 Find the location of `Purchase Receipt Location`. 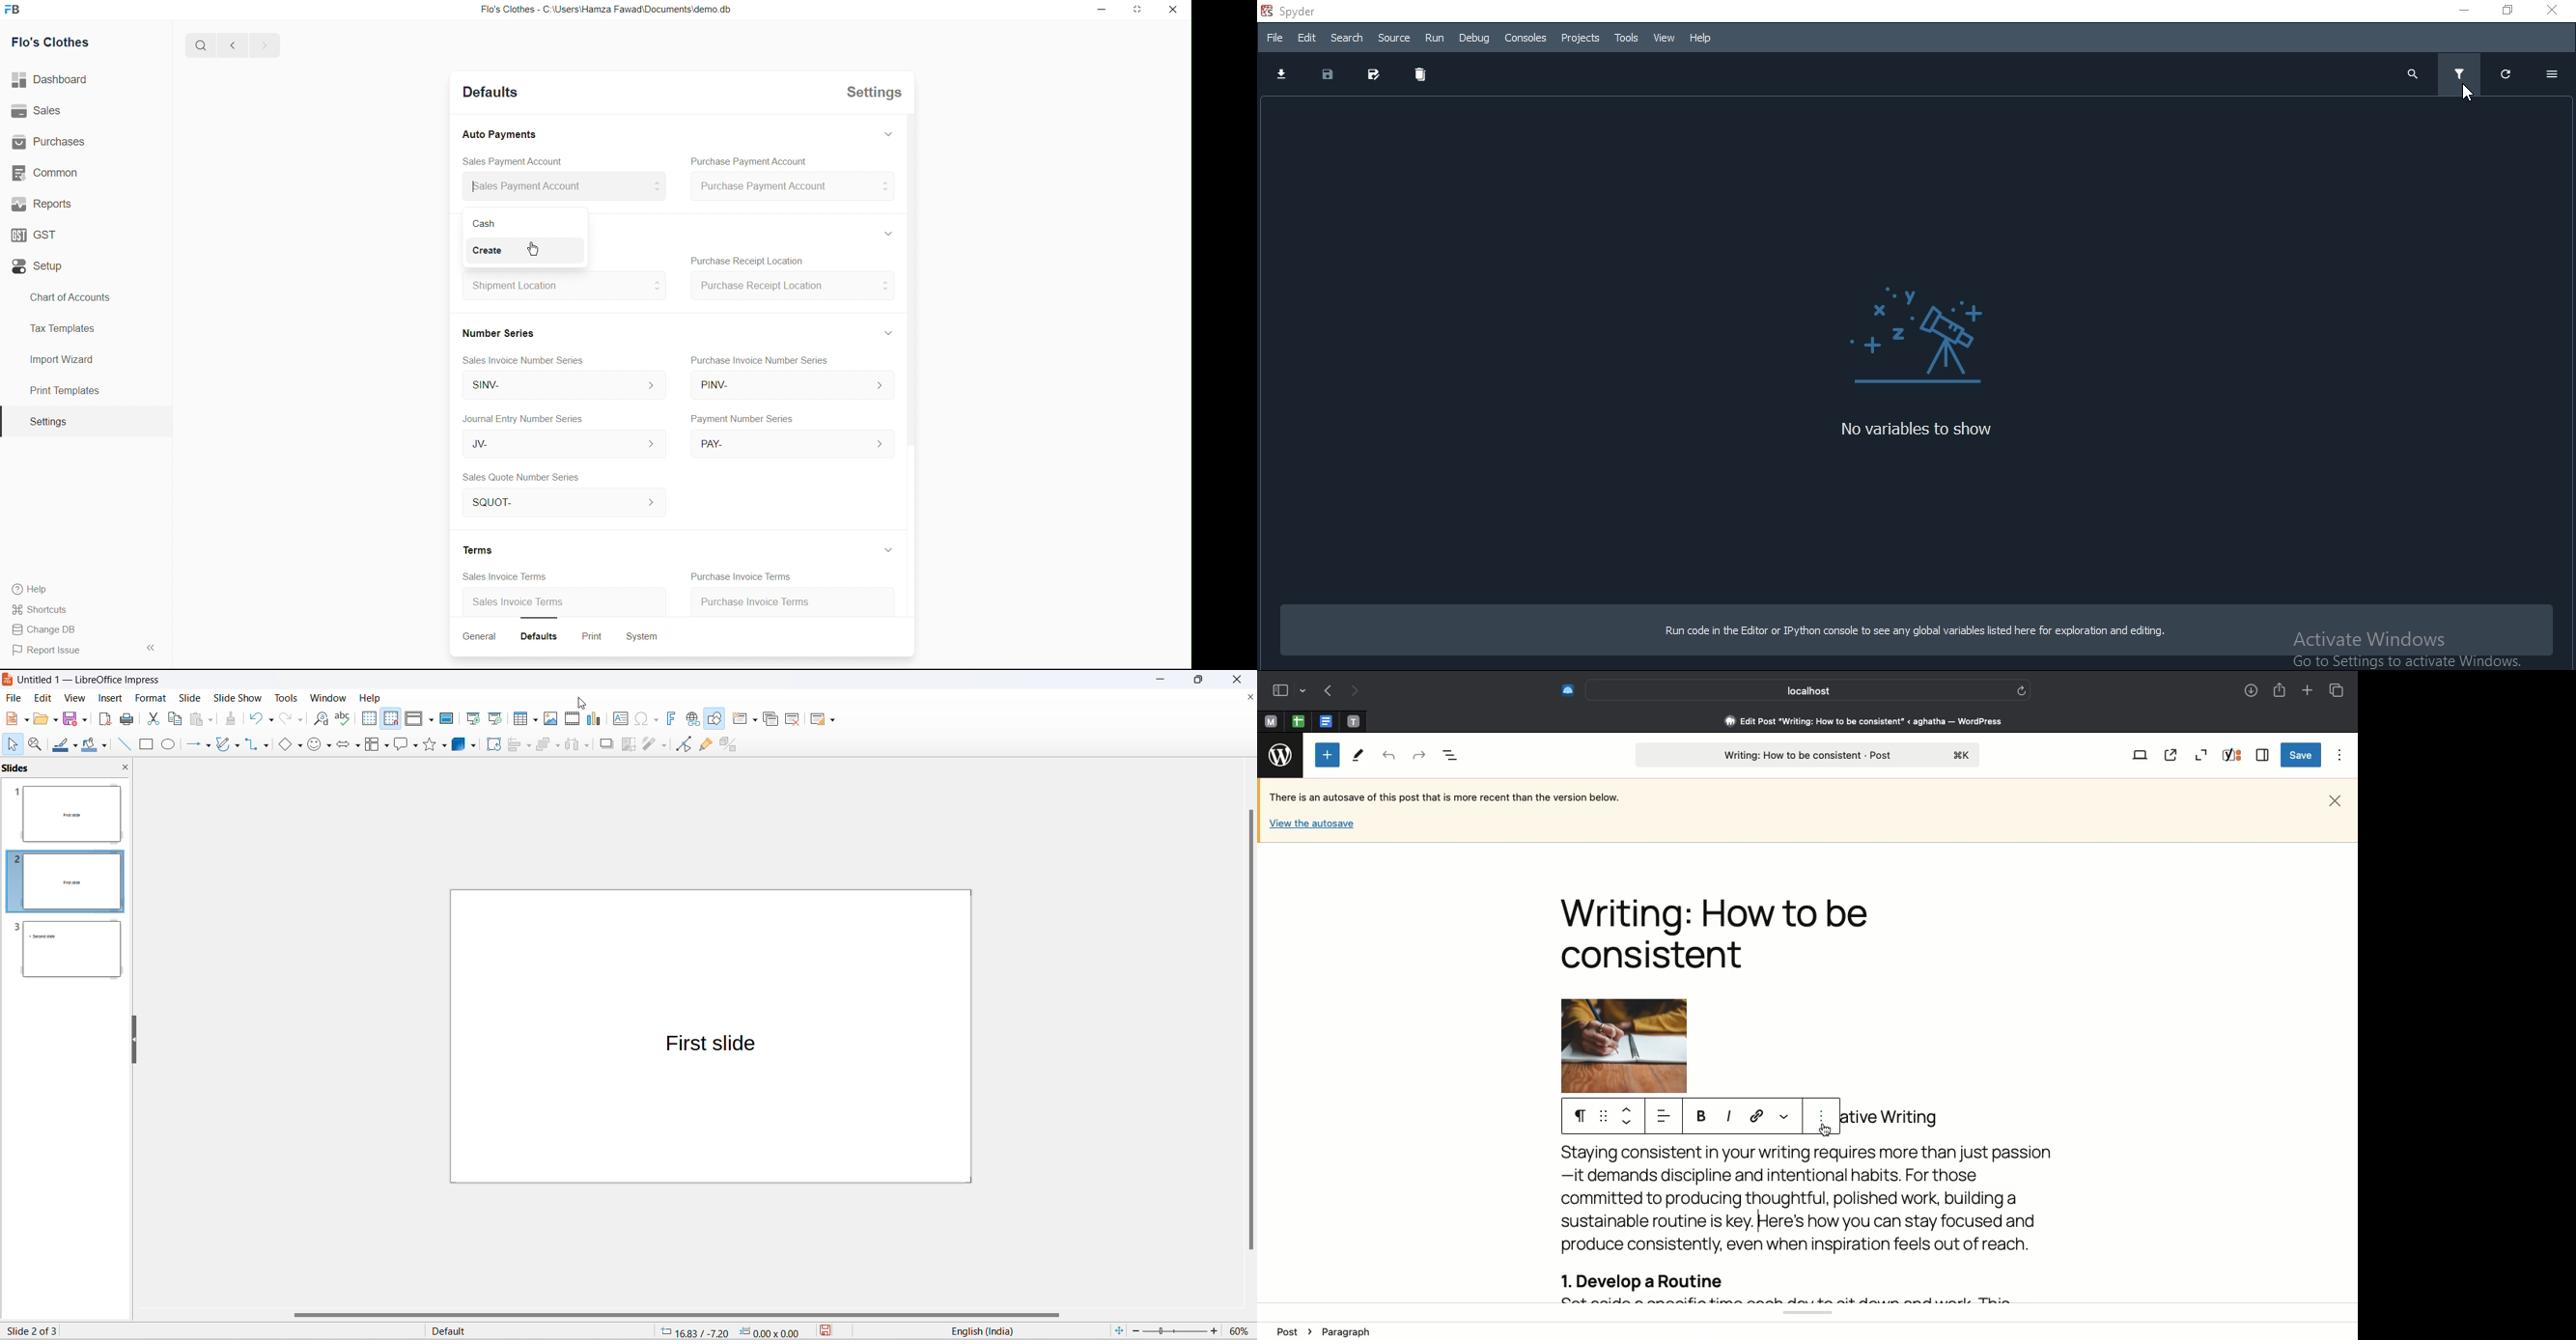

Purchase Receipt Location is located at coordinates (793, 285).